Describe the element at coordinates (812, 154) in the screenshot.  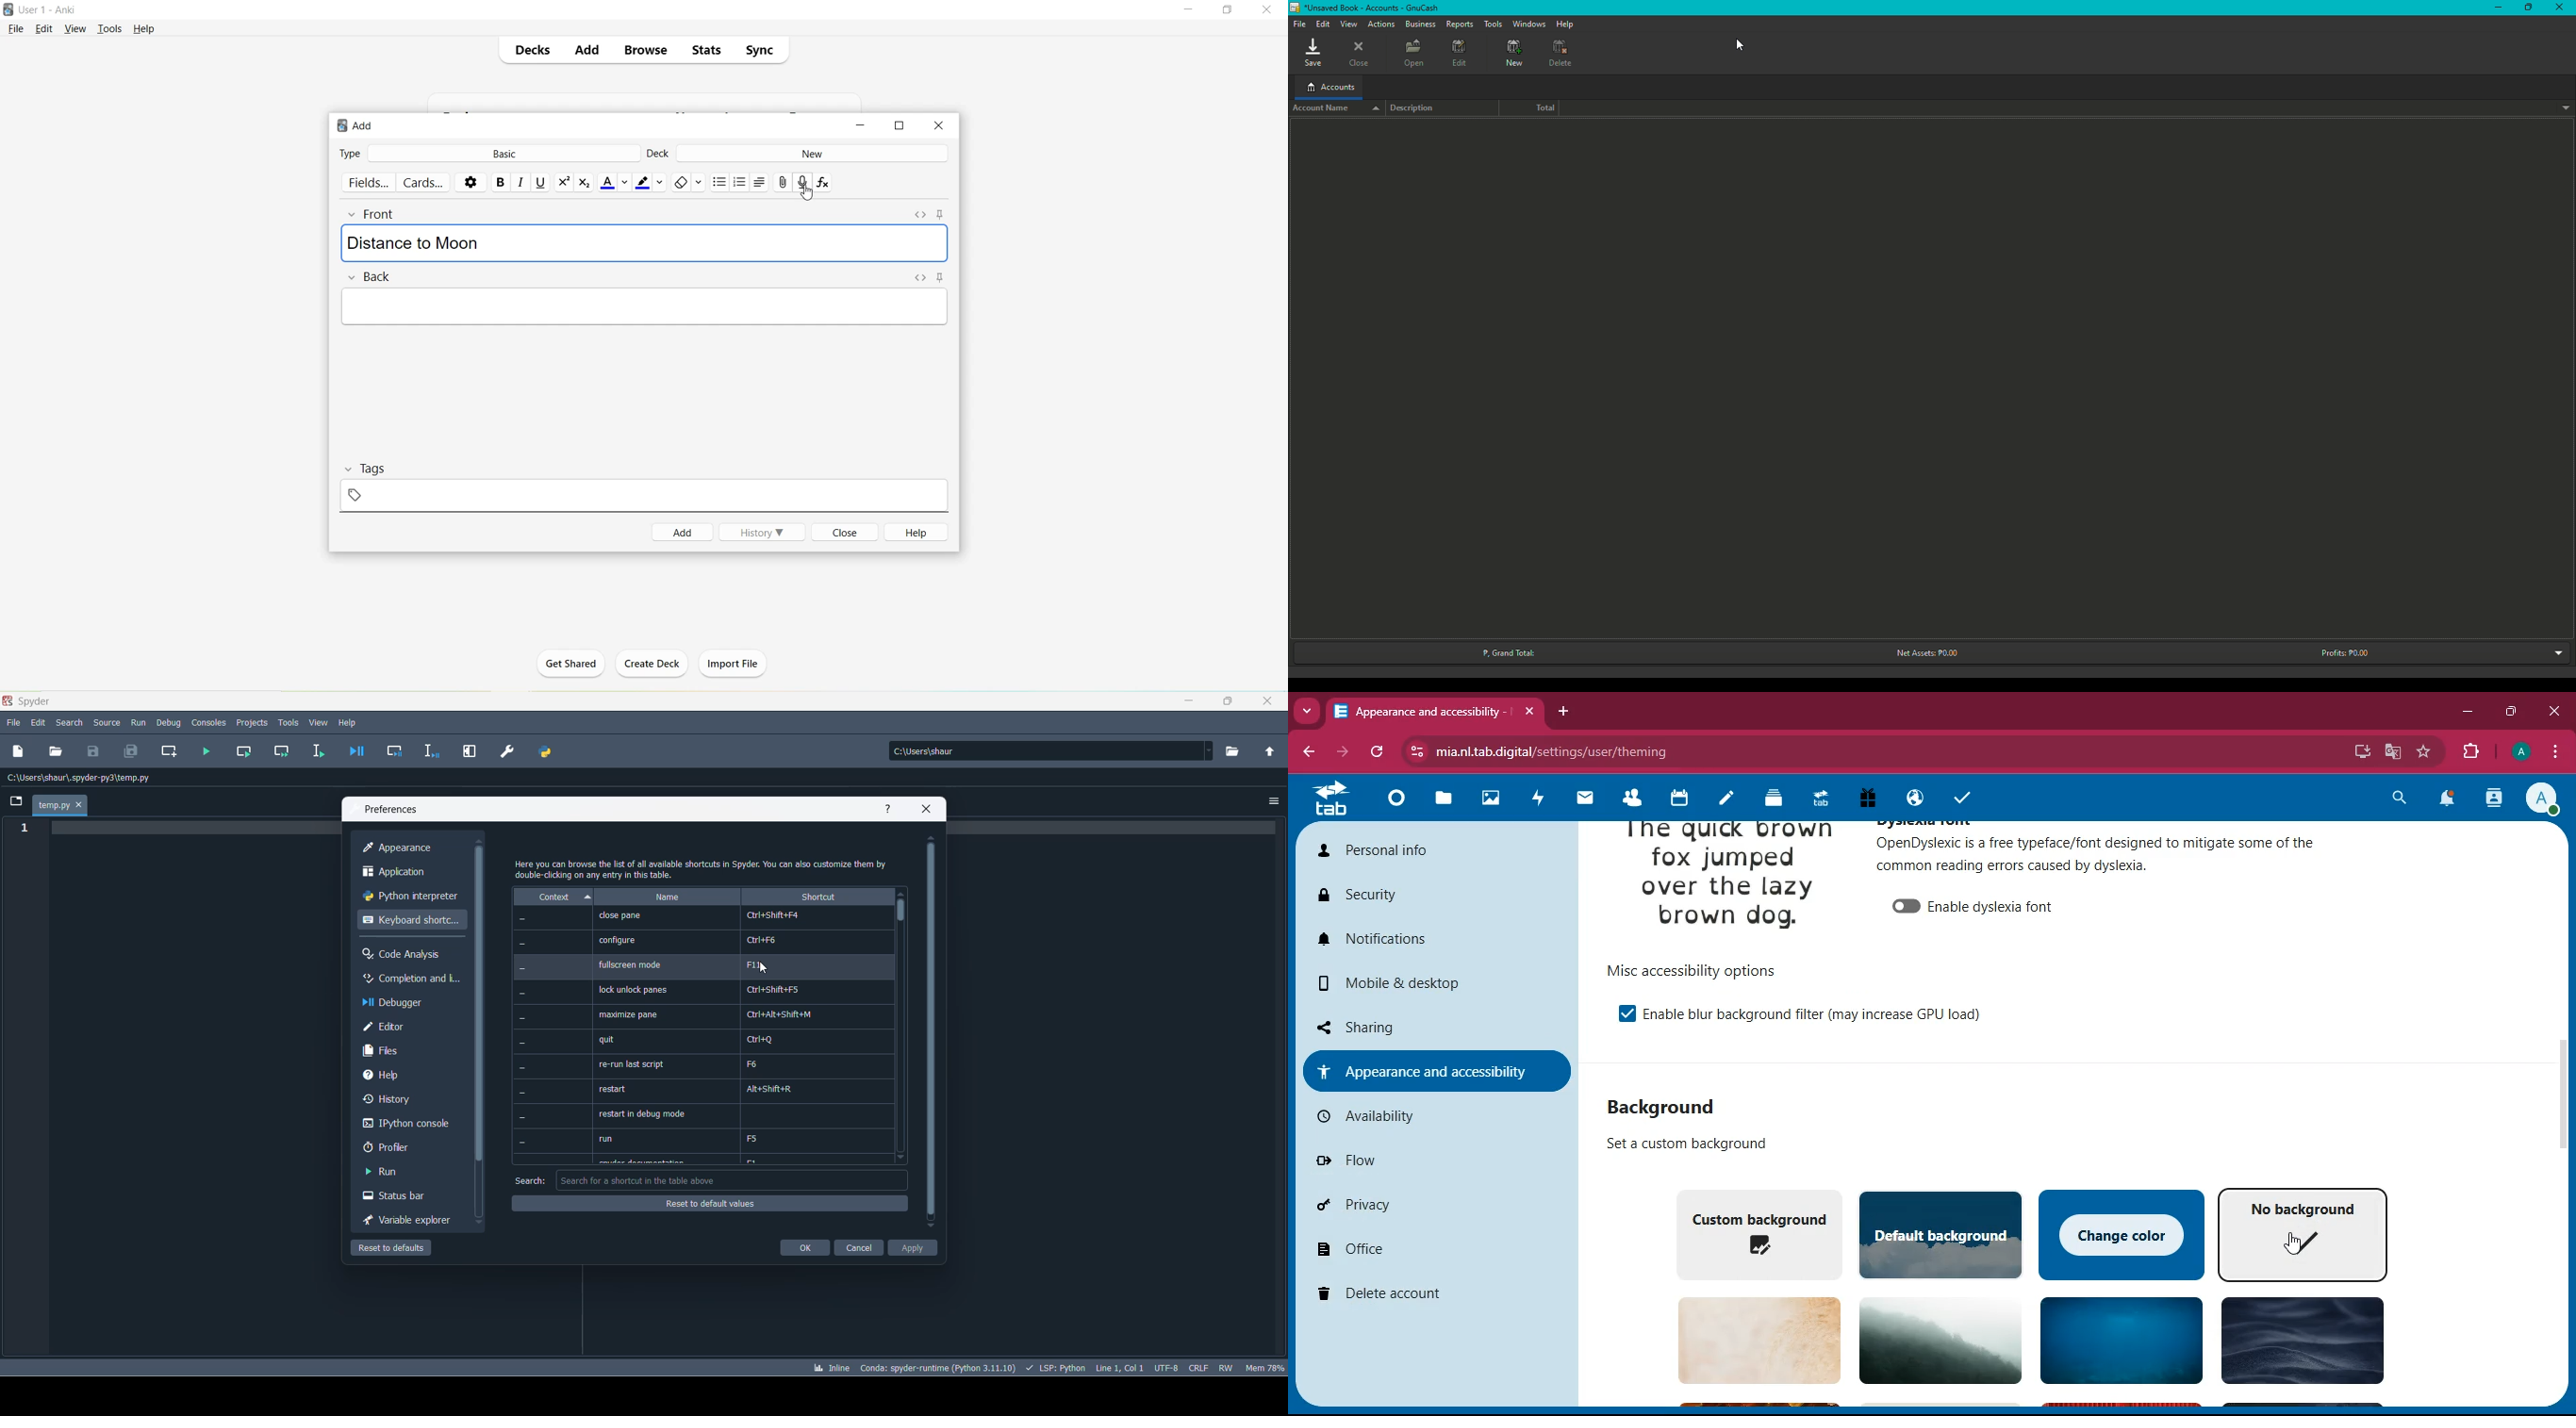
I see `New` at that location.